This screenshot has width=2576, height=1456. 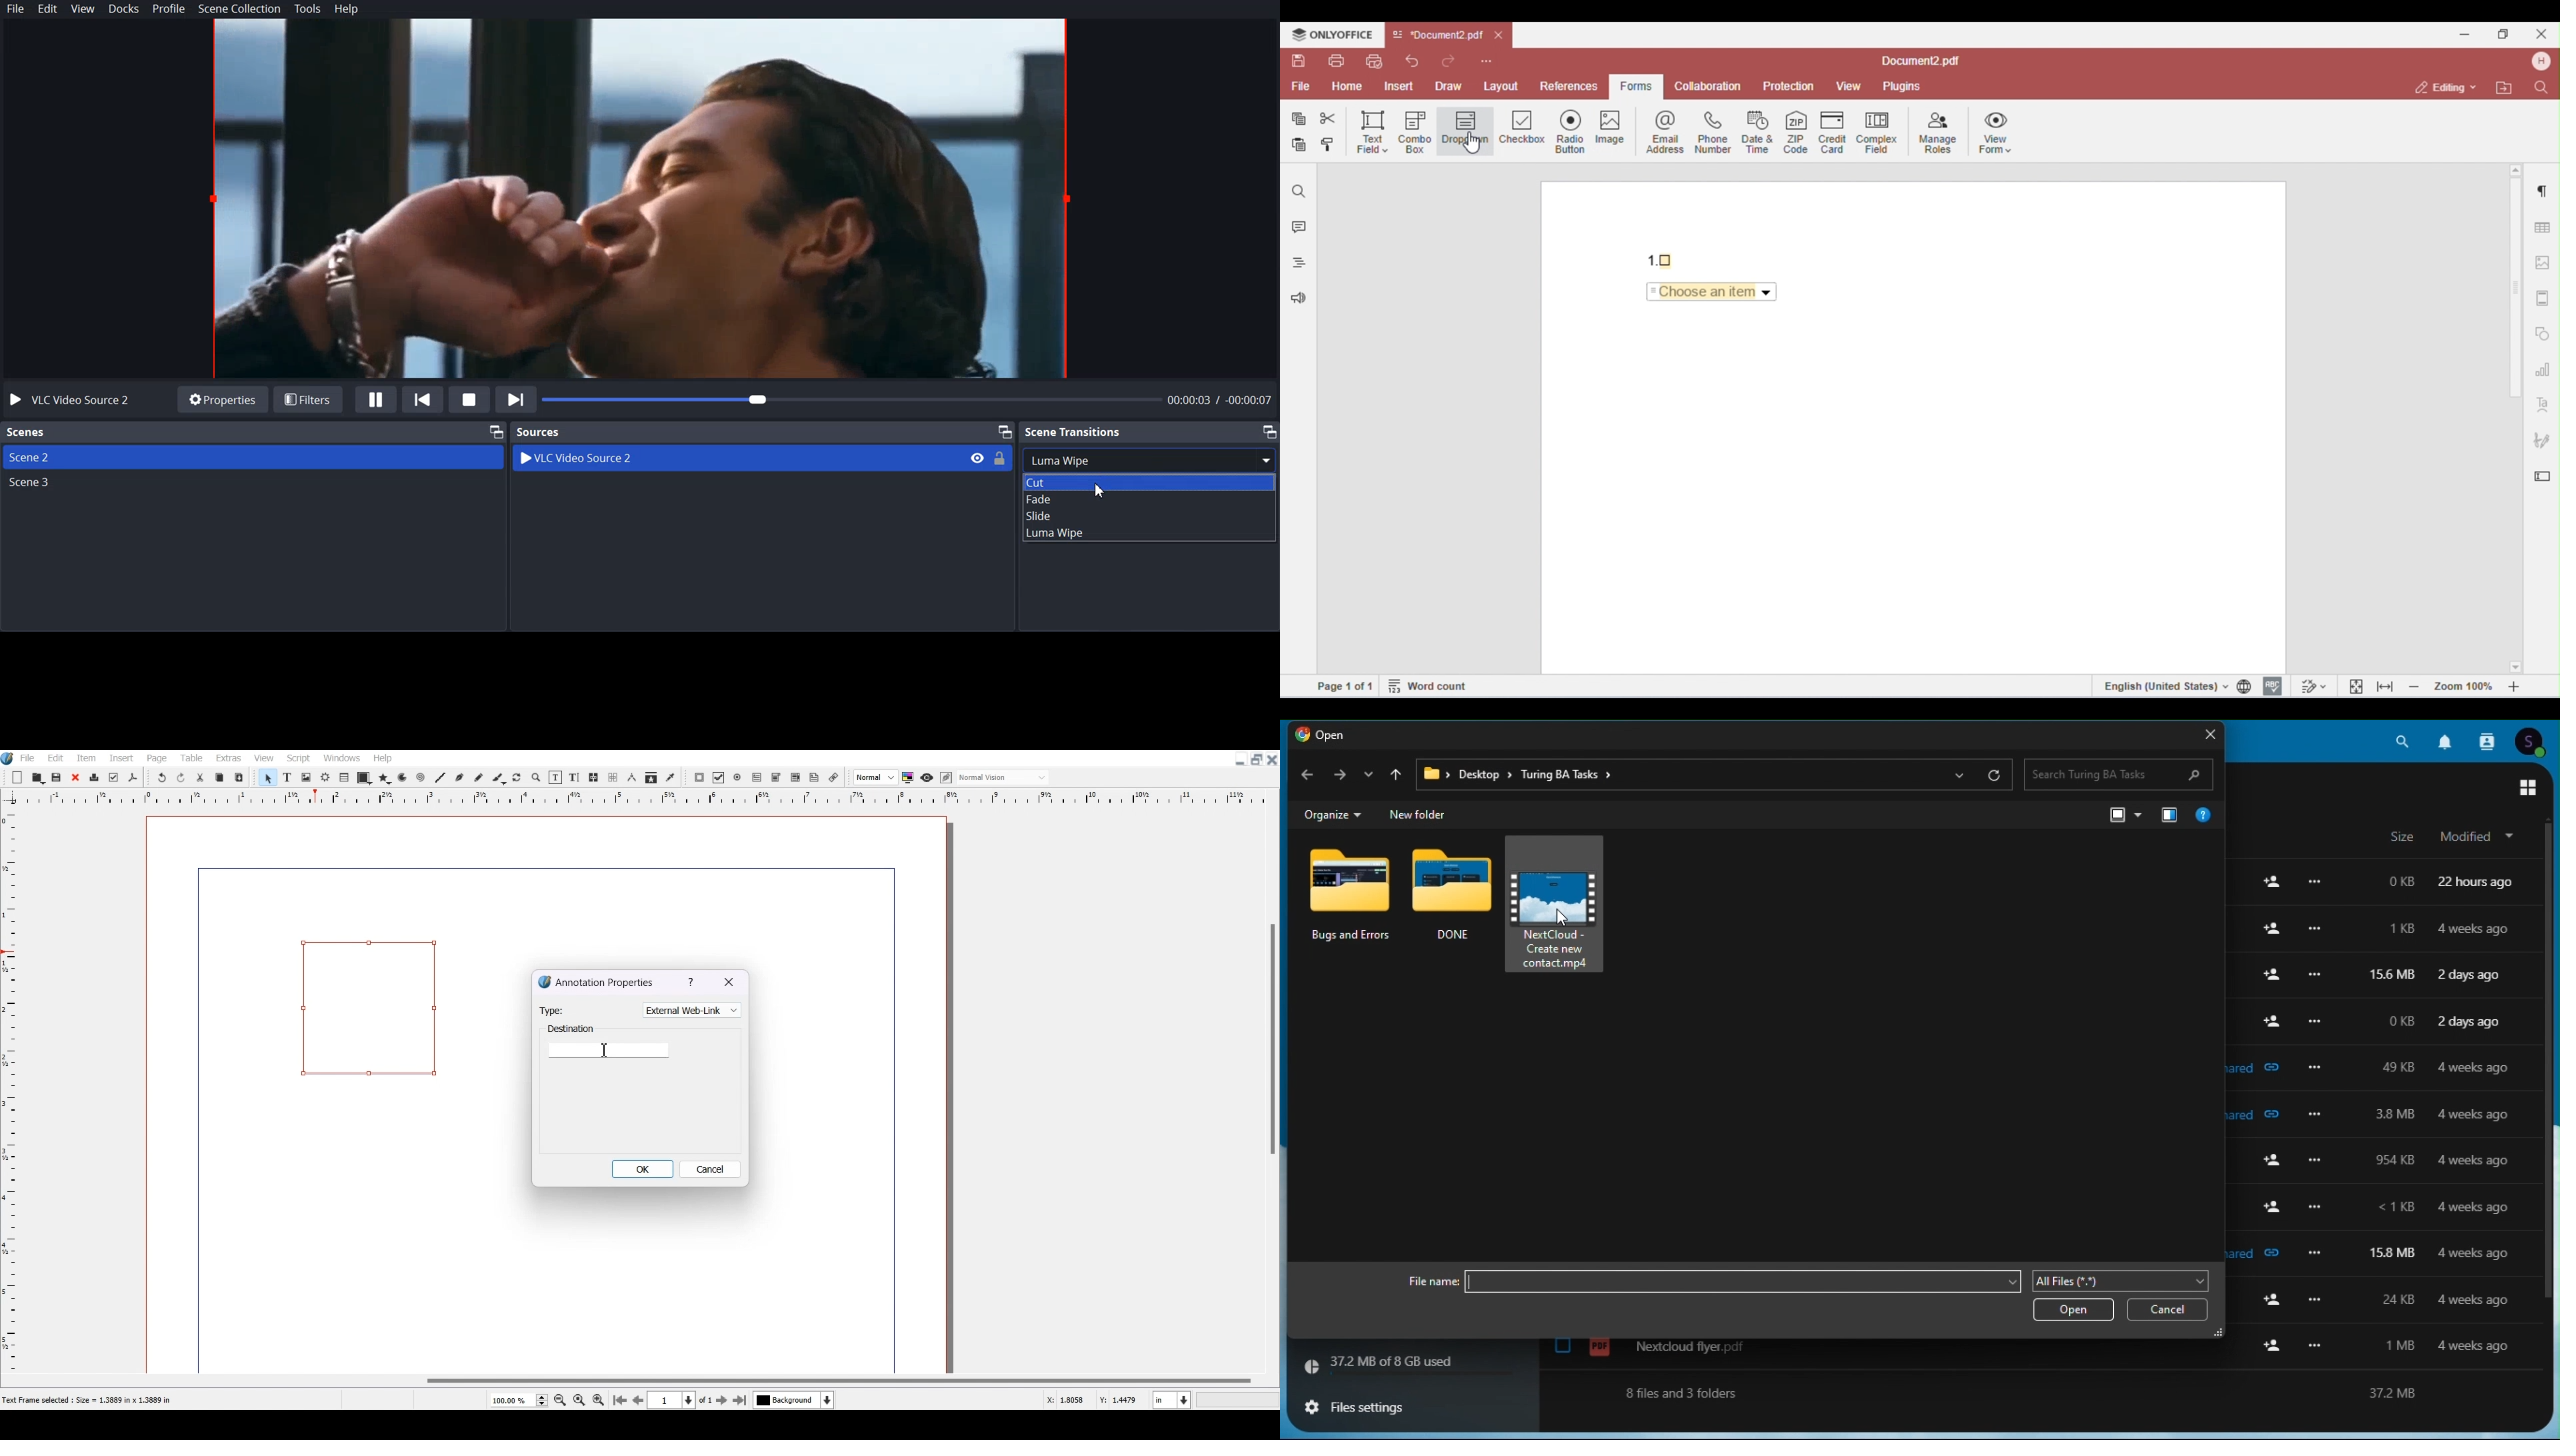 What do you see at coordinates (644, 1168) in the screenshot?
I see `OK` at bounding box center [644, 1168].